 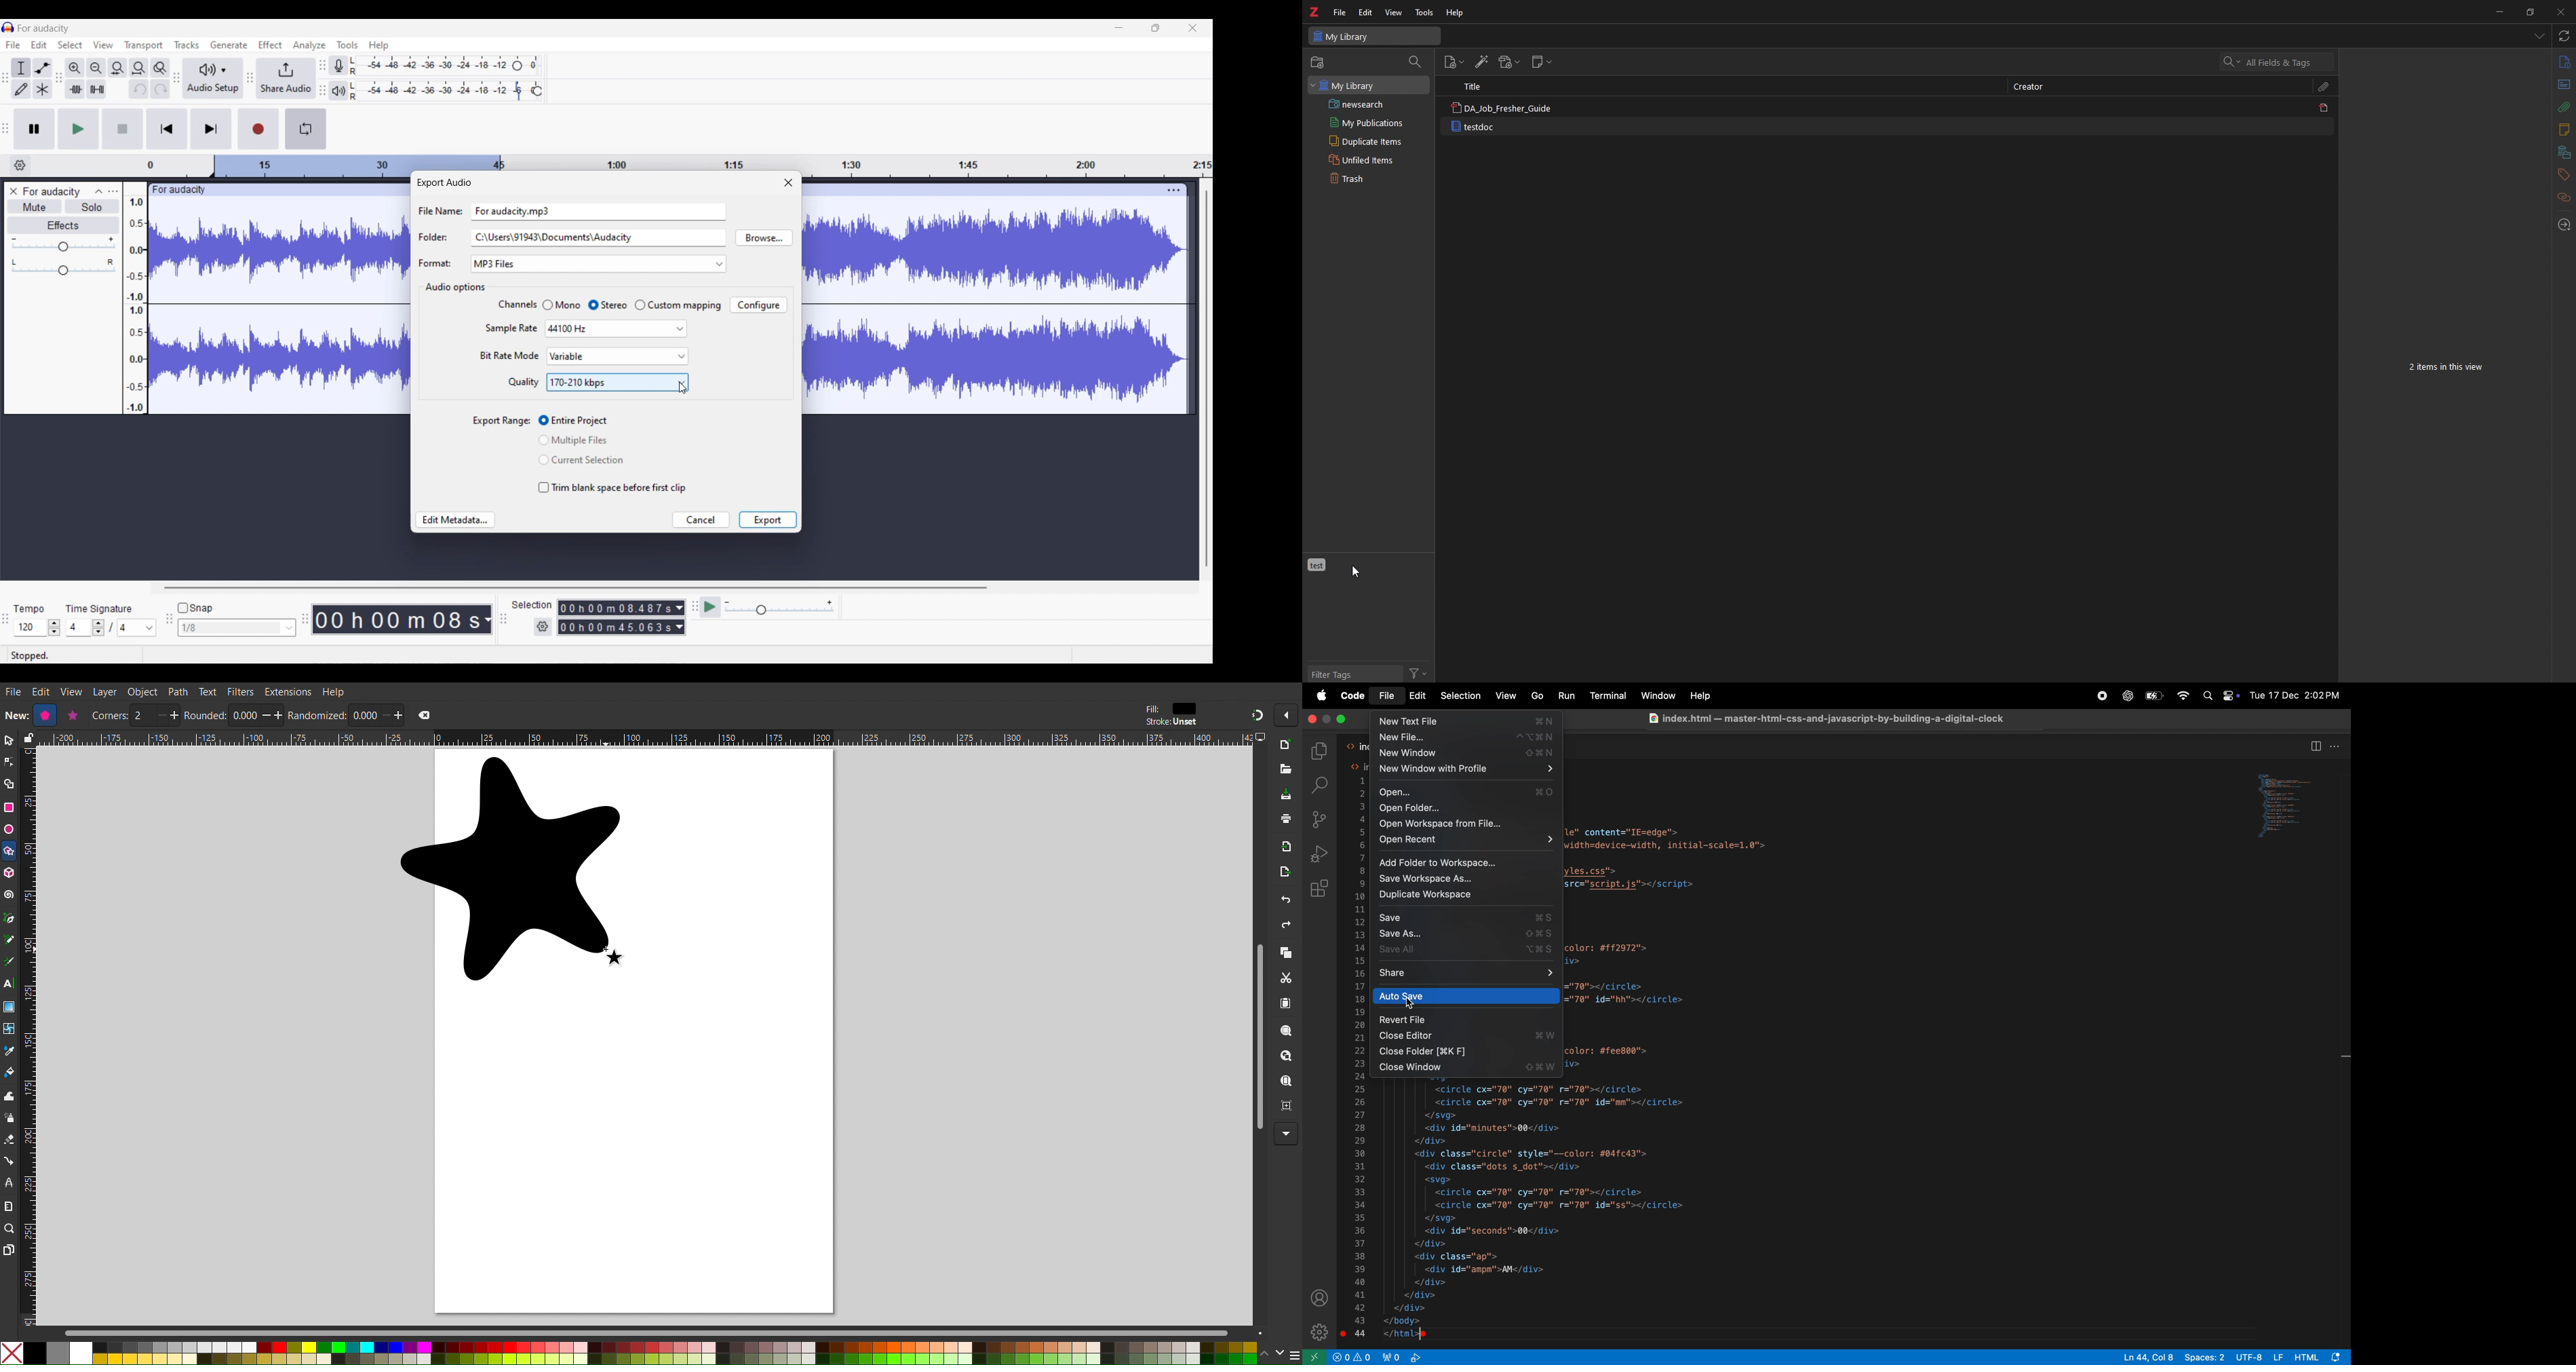 What do you see at coordinates (1289, 715) in the screenshot?
I see `More Options` at bounding box center [1289, 715].